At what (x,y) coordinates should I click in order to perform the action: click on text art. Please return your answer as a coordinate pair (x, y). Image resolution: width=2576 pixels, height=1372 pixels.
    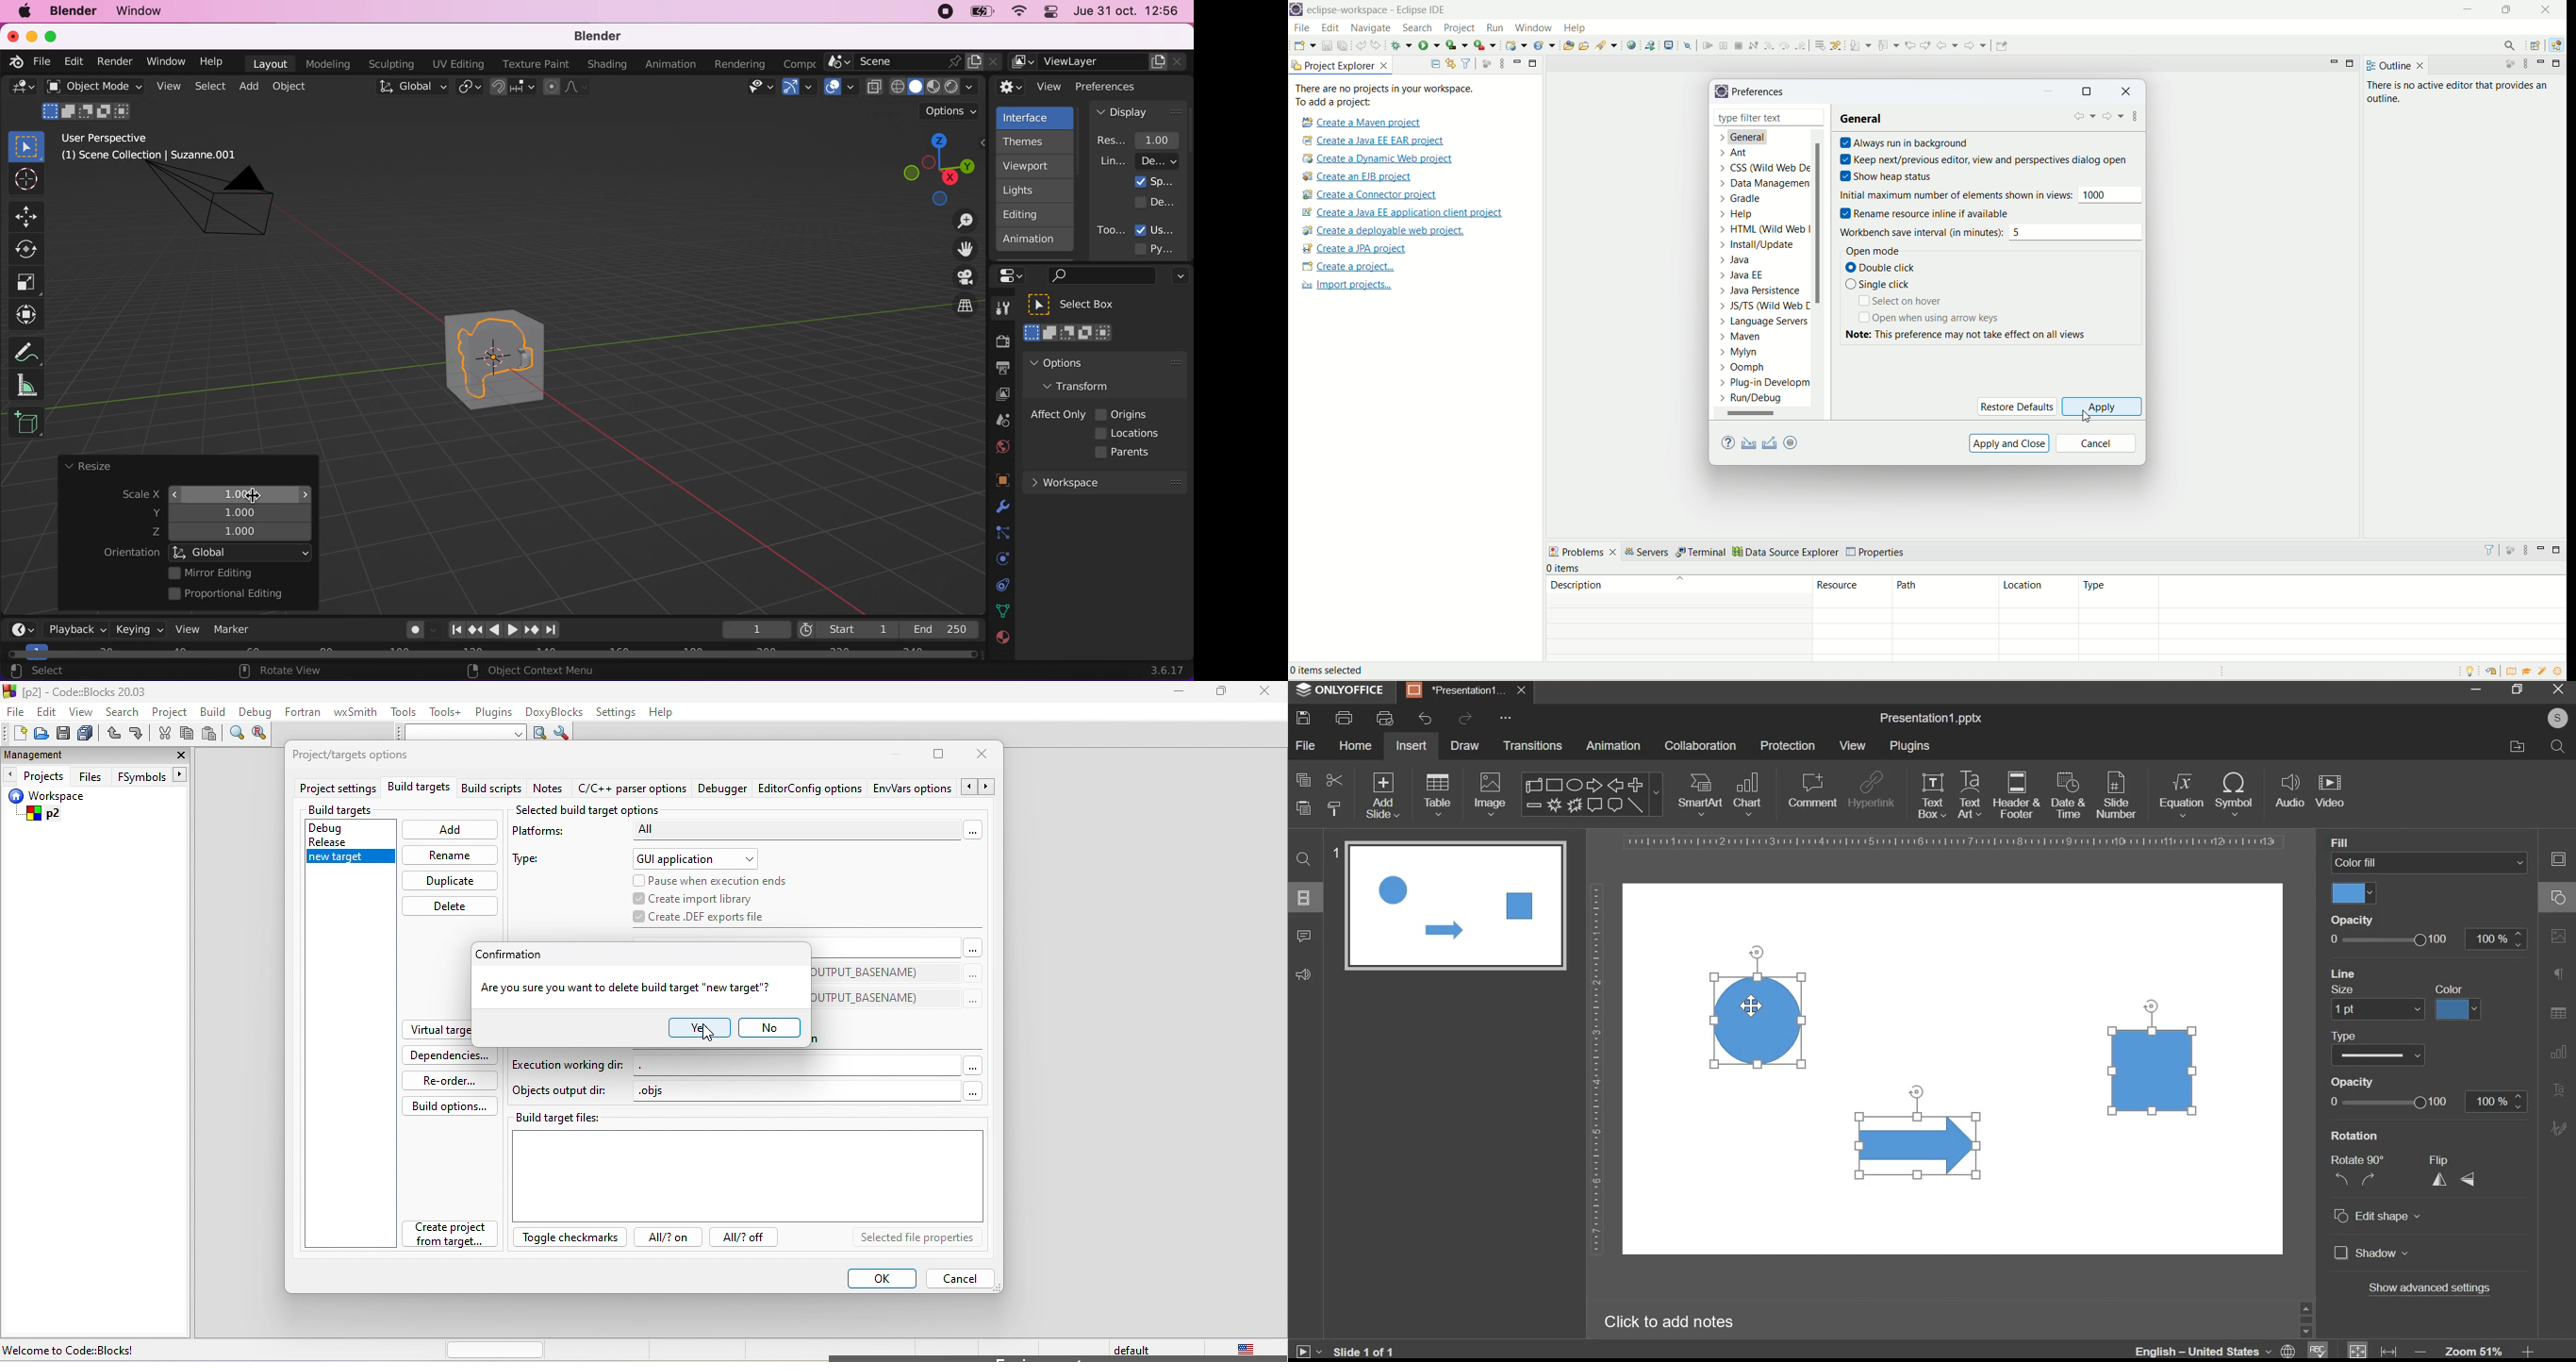
    Looking at the image, I should click on (1970, 794).